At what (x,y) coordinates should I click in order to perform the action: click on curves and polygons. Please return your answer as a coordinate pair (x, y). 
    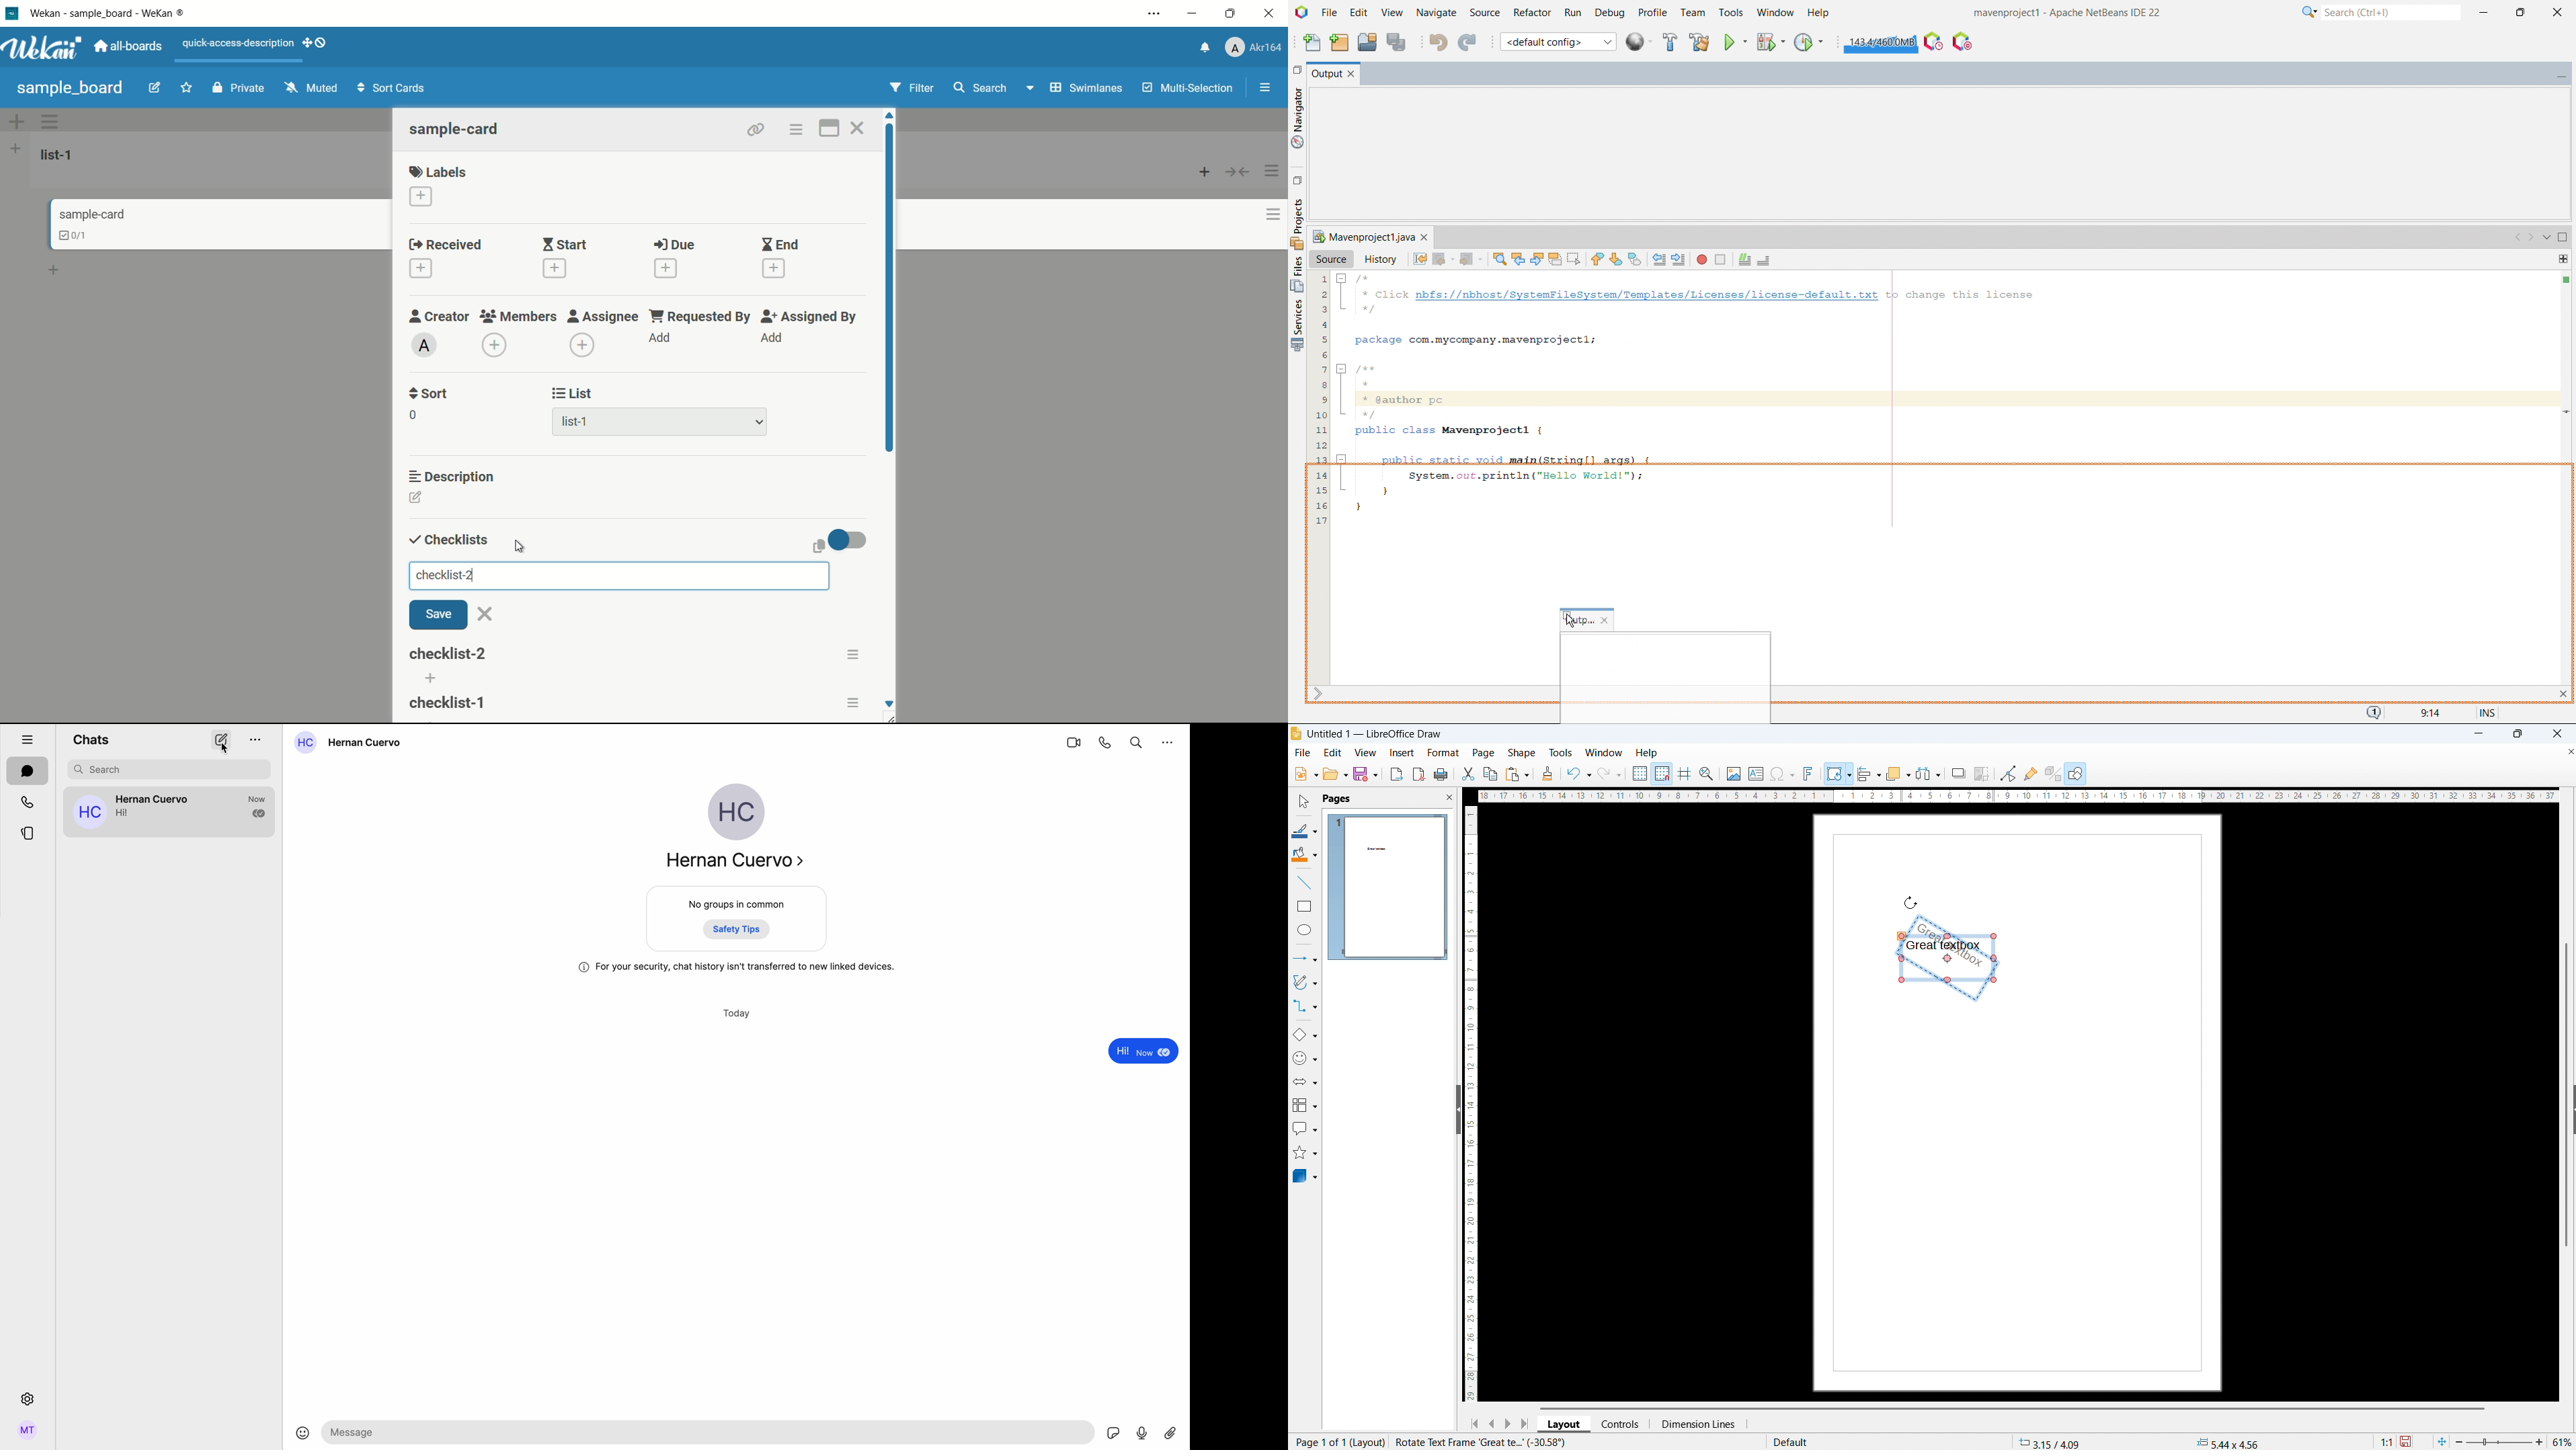
    Looking at the image, I should click on (1304, 983).